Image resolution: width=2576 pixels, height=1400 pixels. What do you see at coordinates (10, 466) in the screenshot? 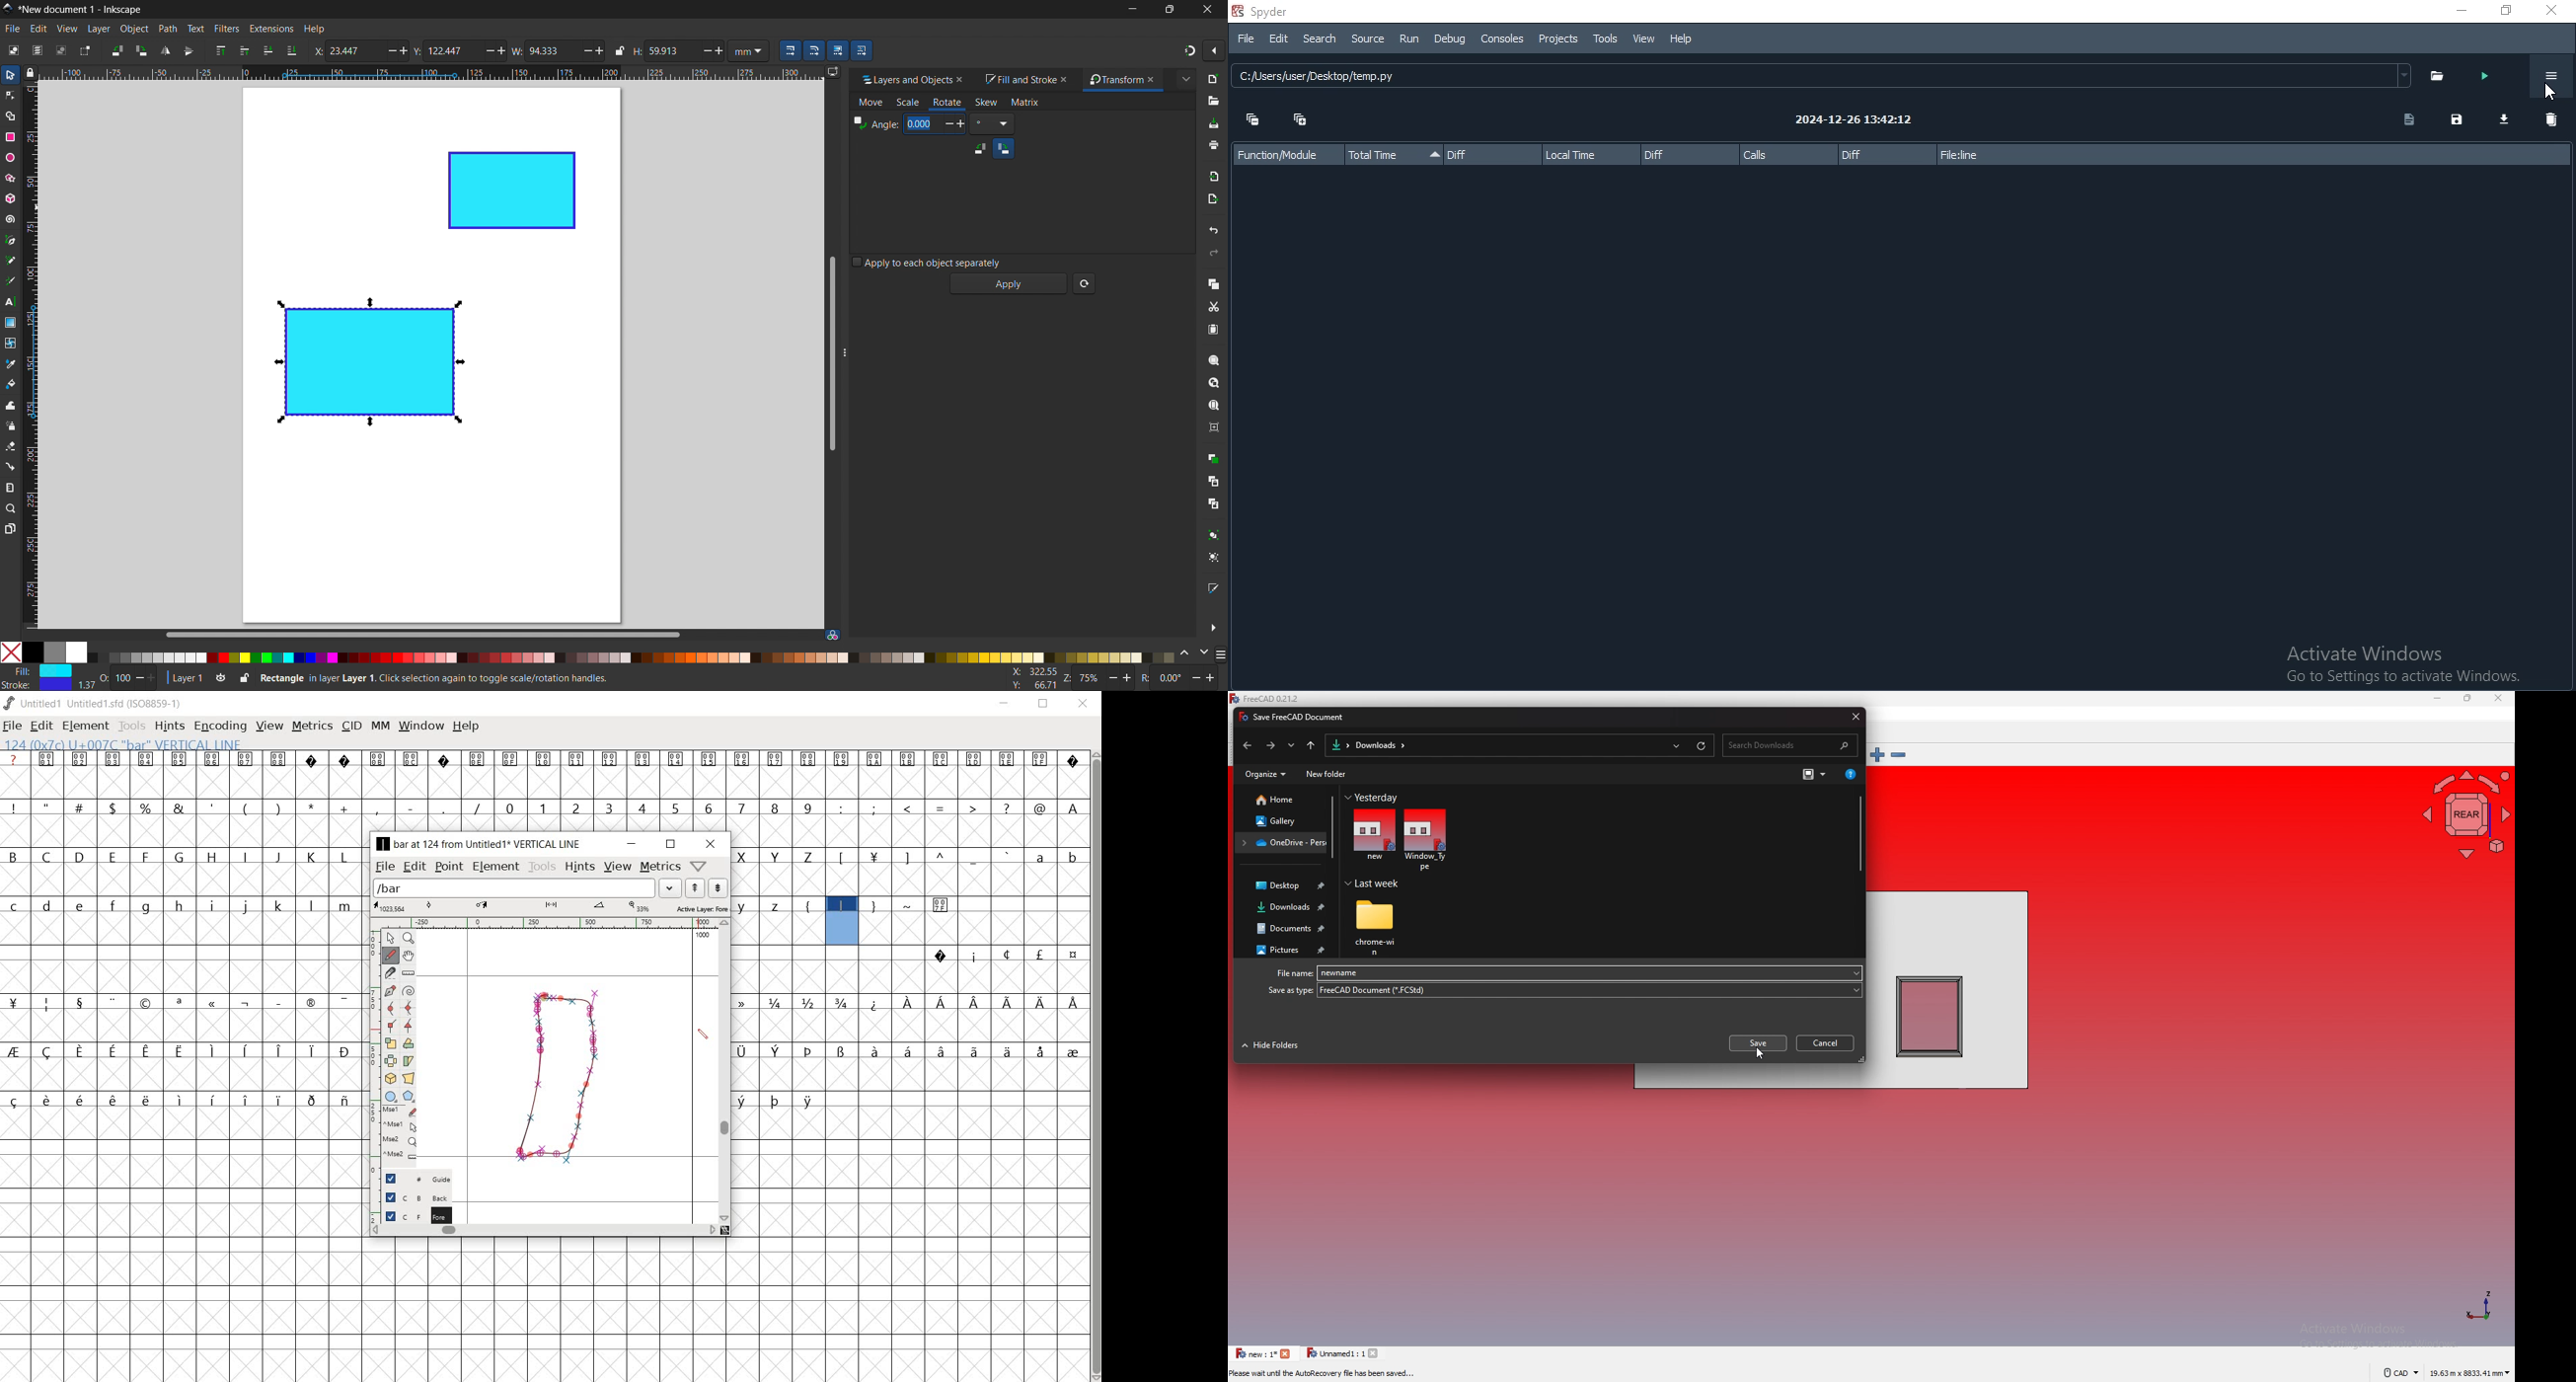
I see `connector tool` at bounding box center [10, 466].